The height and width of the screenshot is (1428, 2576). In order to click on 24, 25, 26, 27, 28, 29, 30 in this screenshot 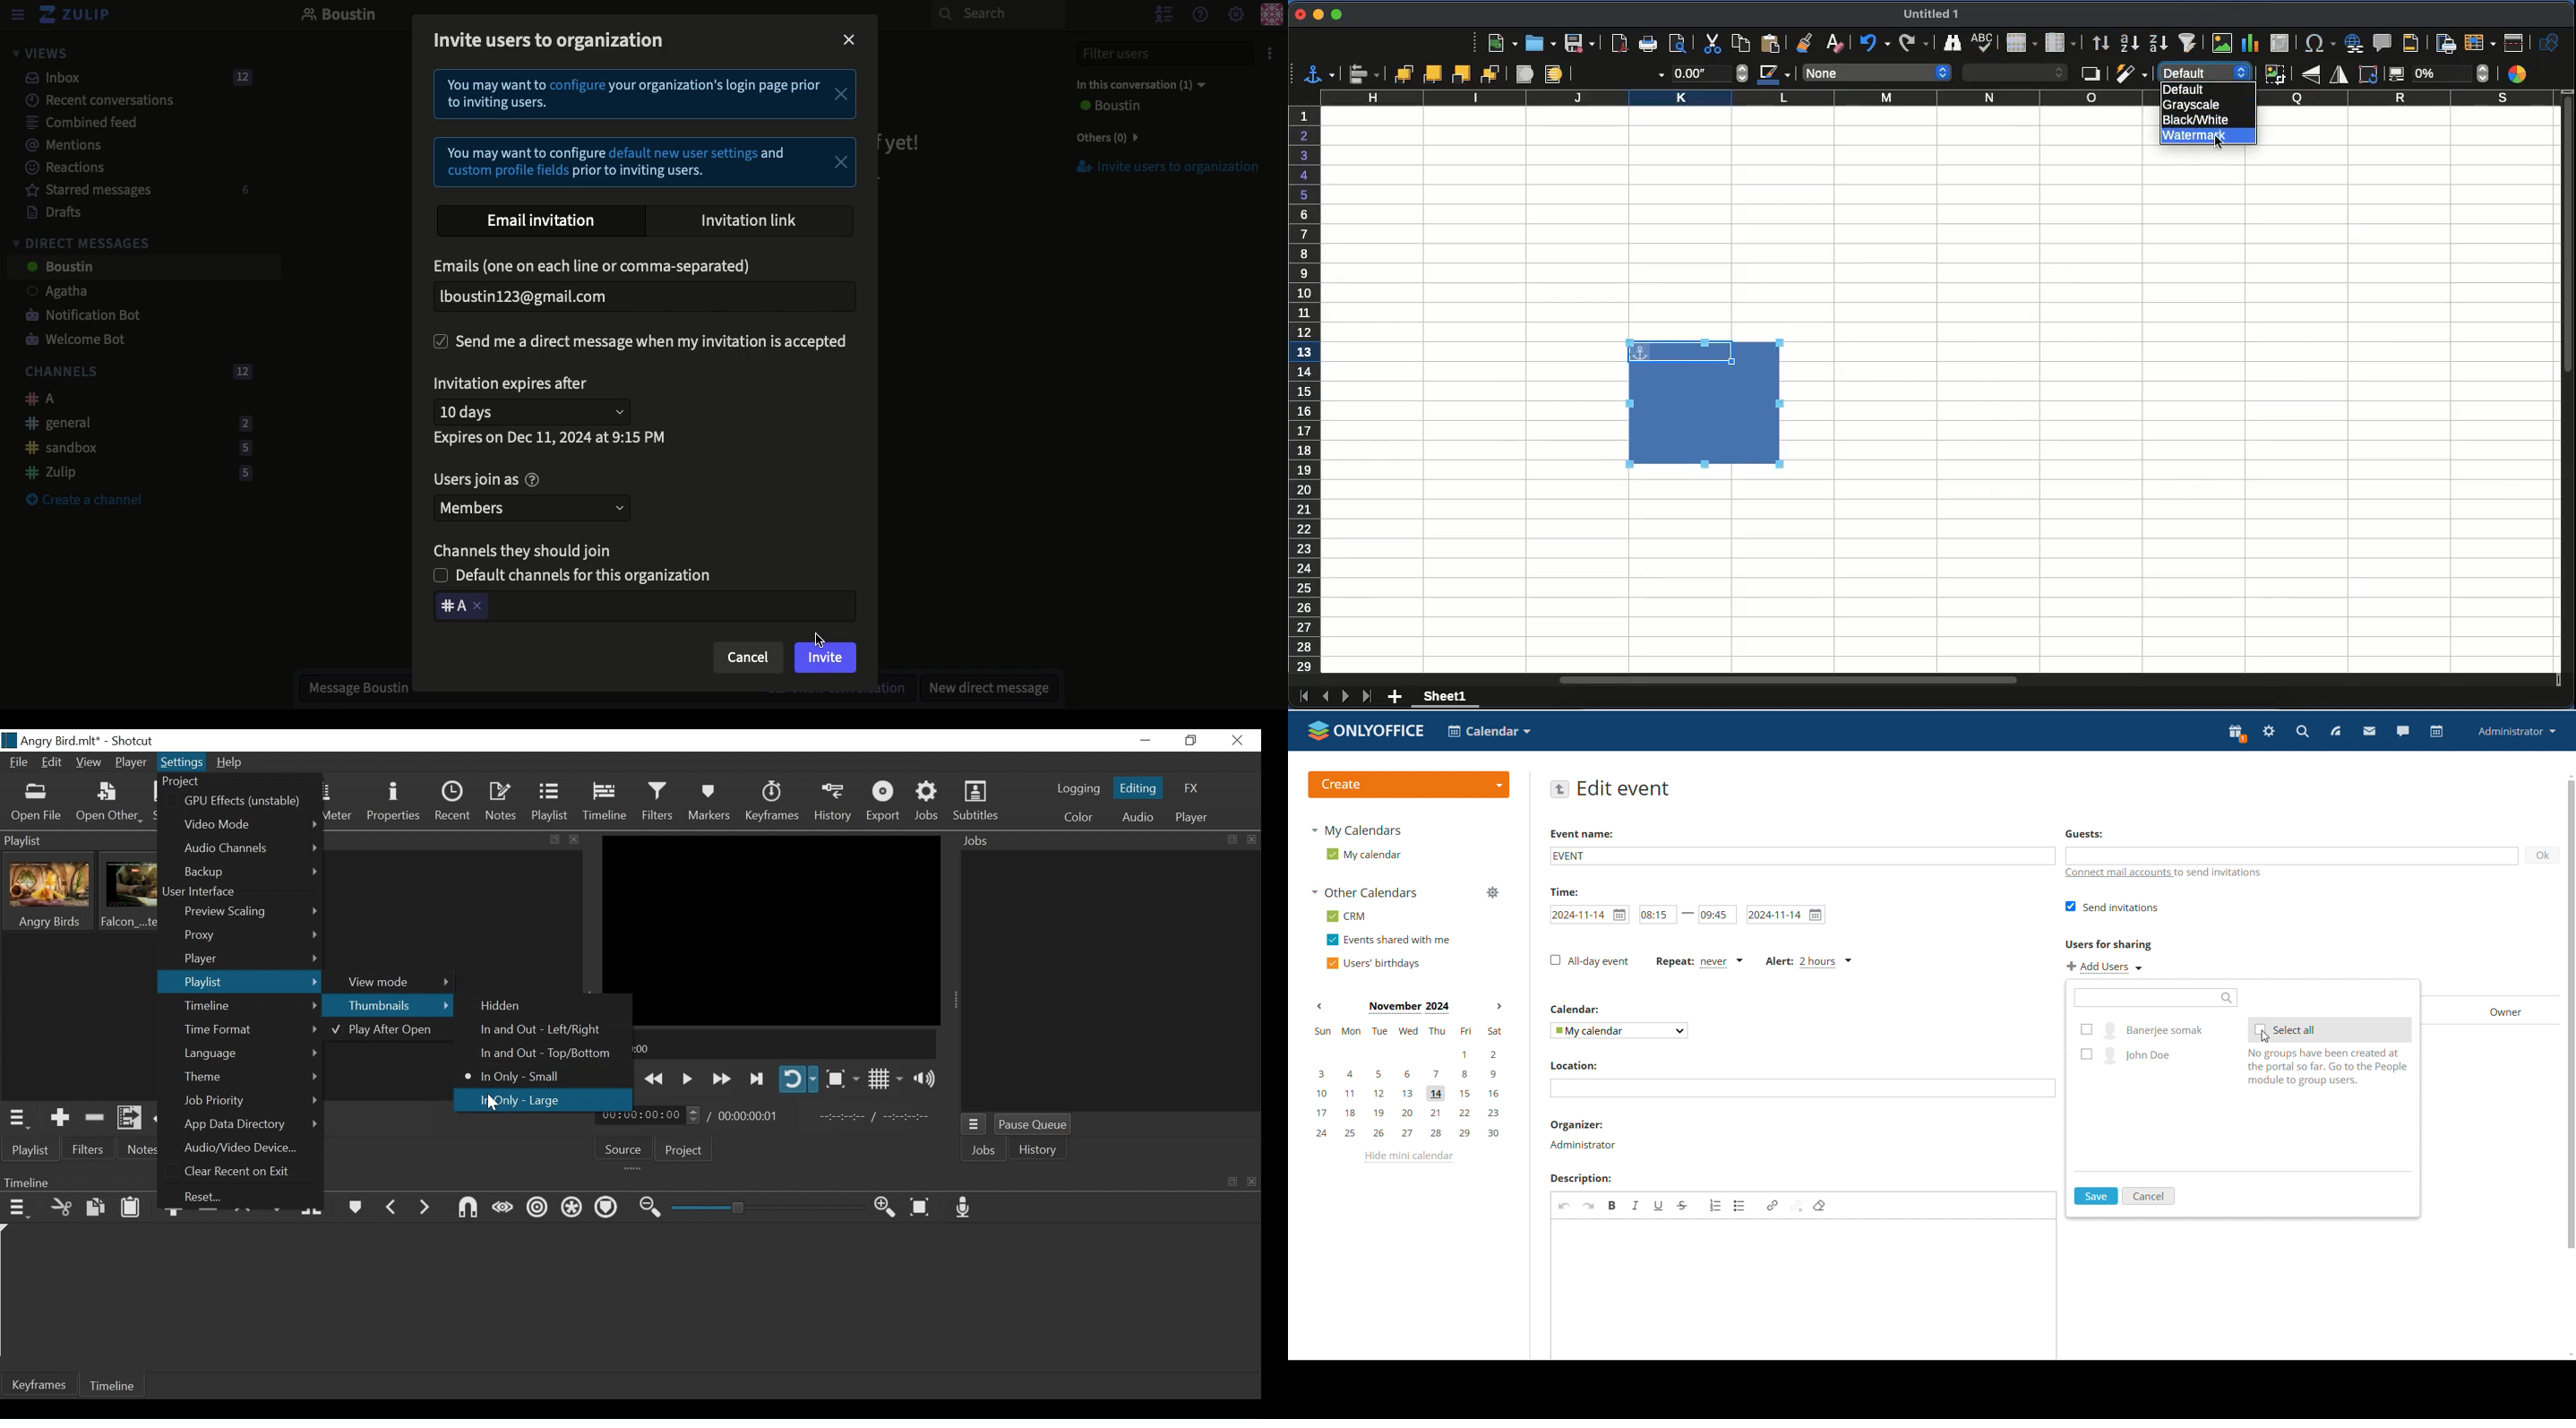, I will do `click(1407, 1133)`.